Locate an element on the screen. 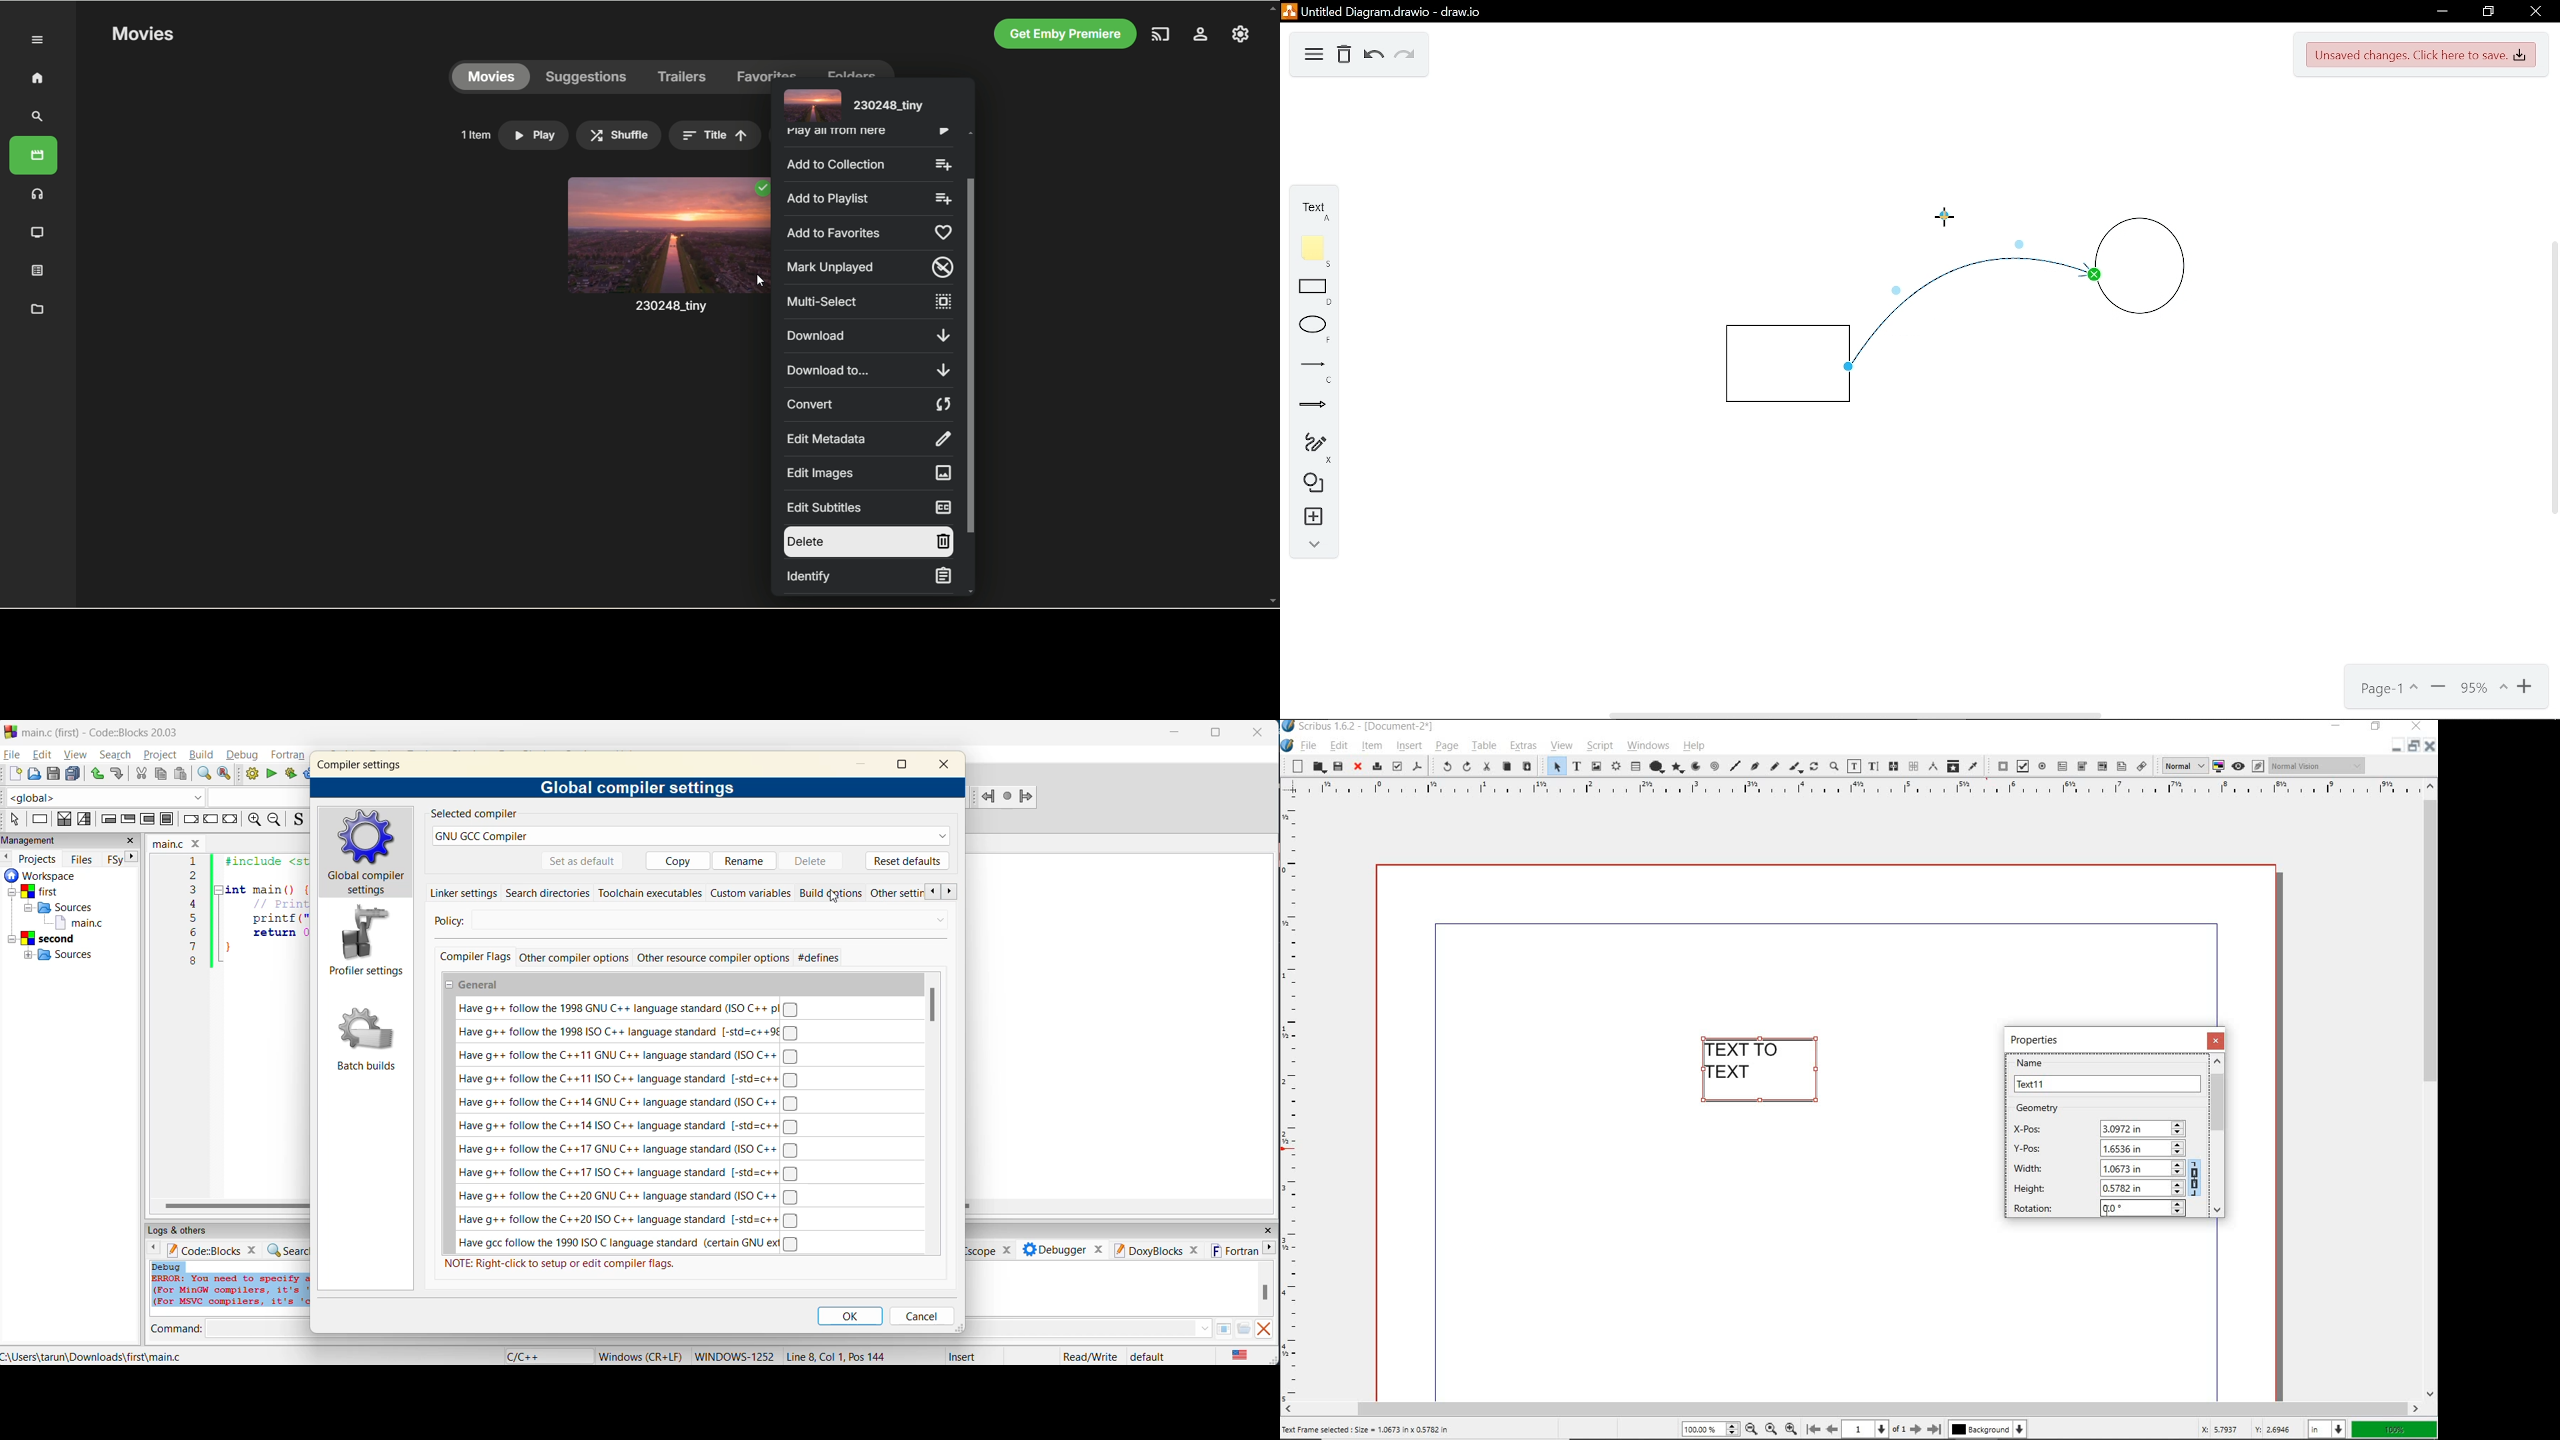  Diagram is located at coordinates (1310, 482).